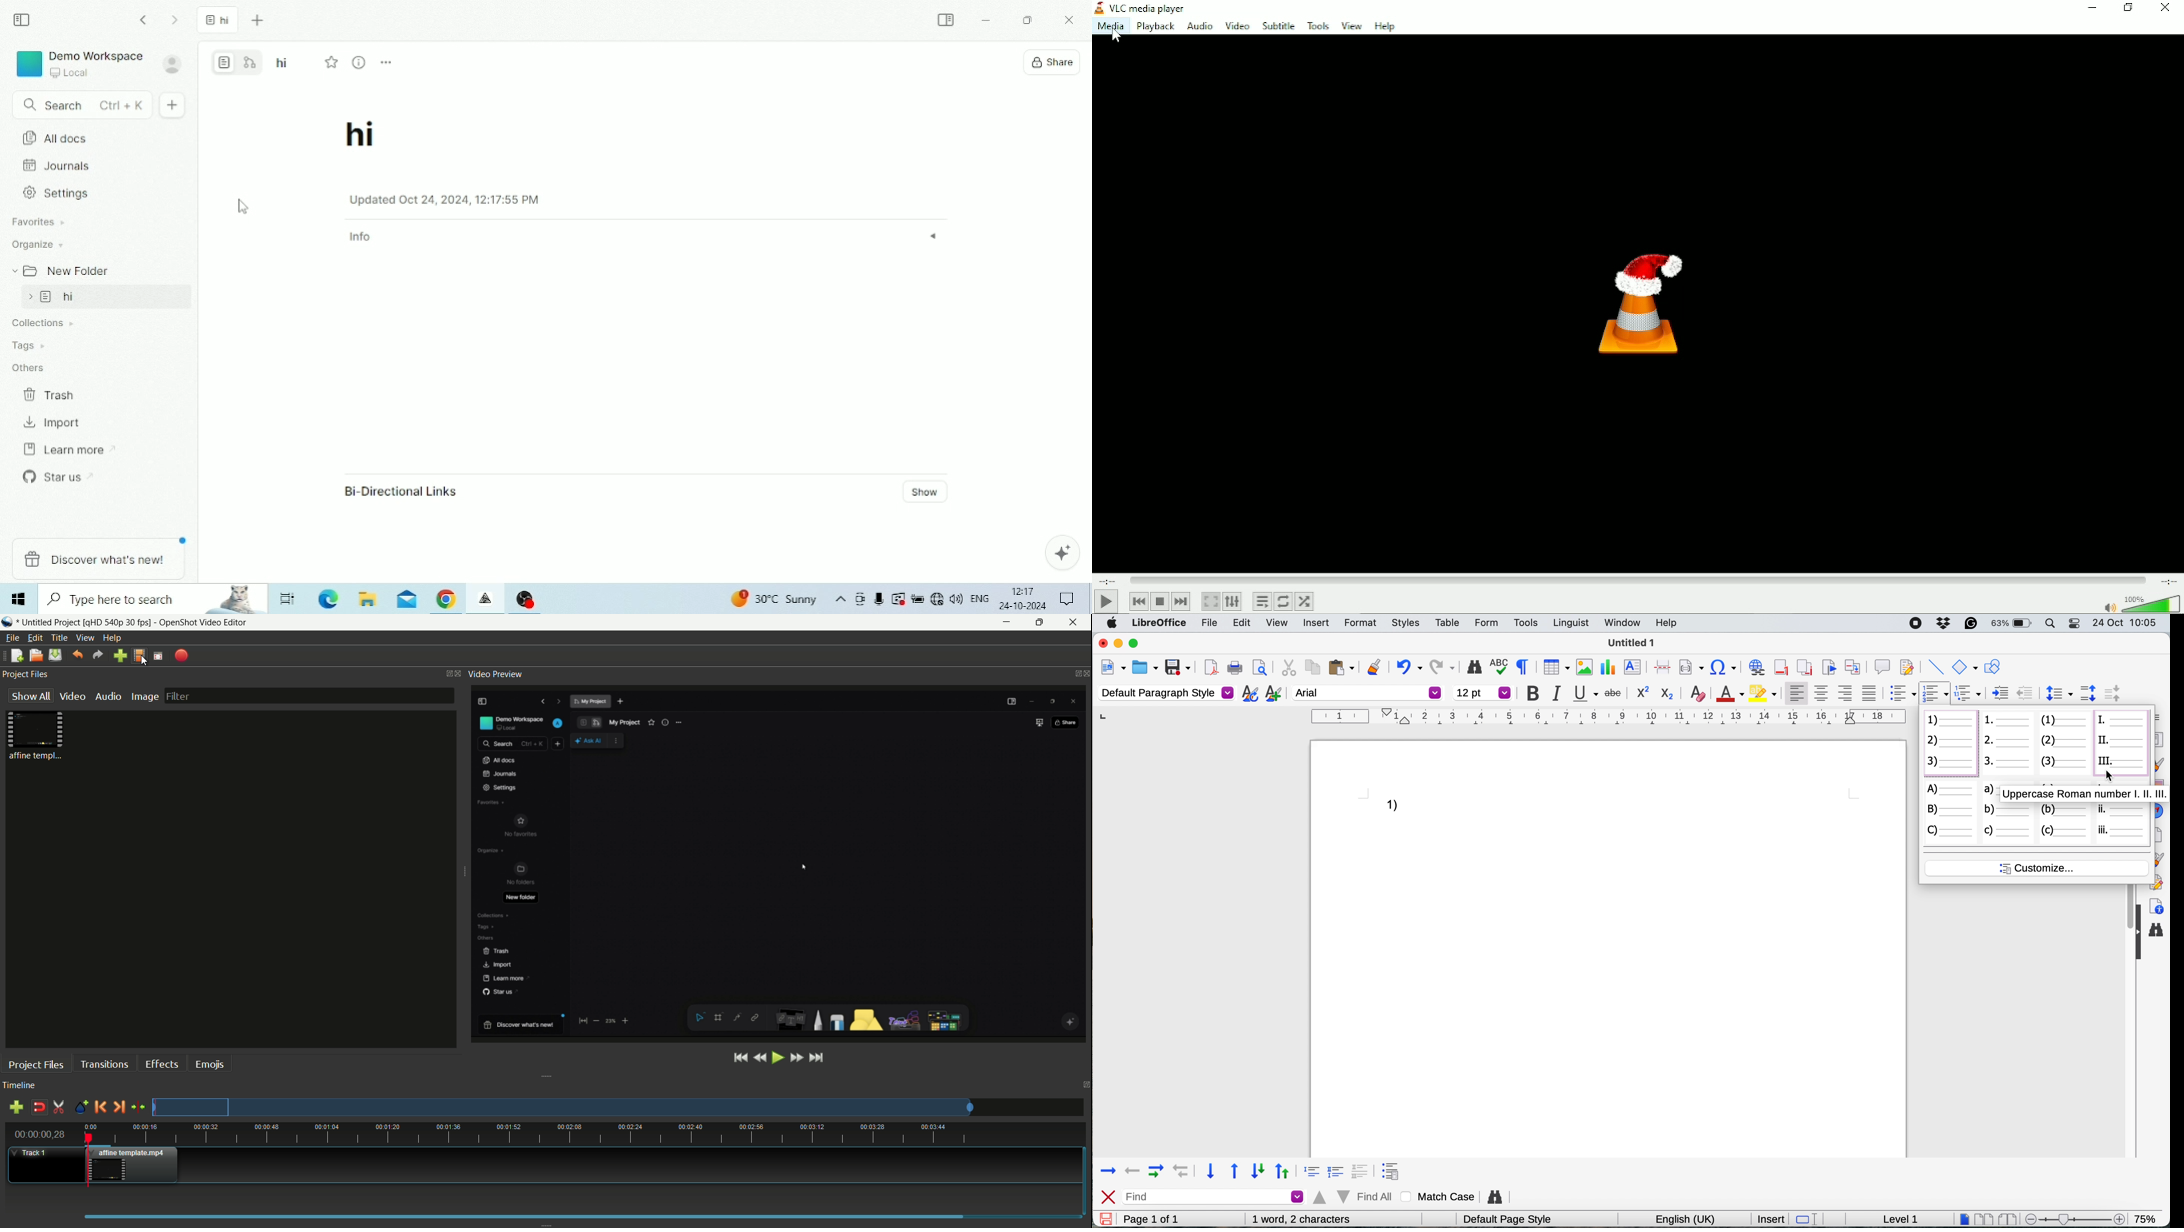 The width and height of the screenshot is (2184, 1232). I want to click on Restore down, so click(2127, 10).